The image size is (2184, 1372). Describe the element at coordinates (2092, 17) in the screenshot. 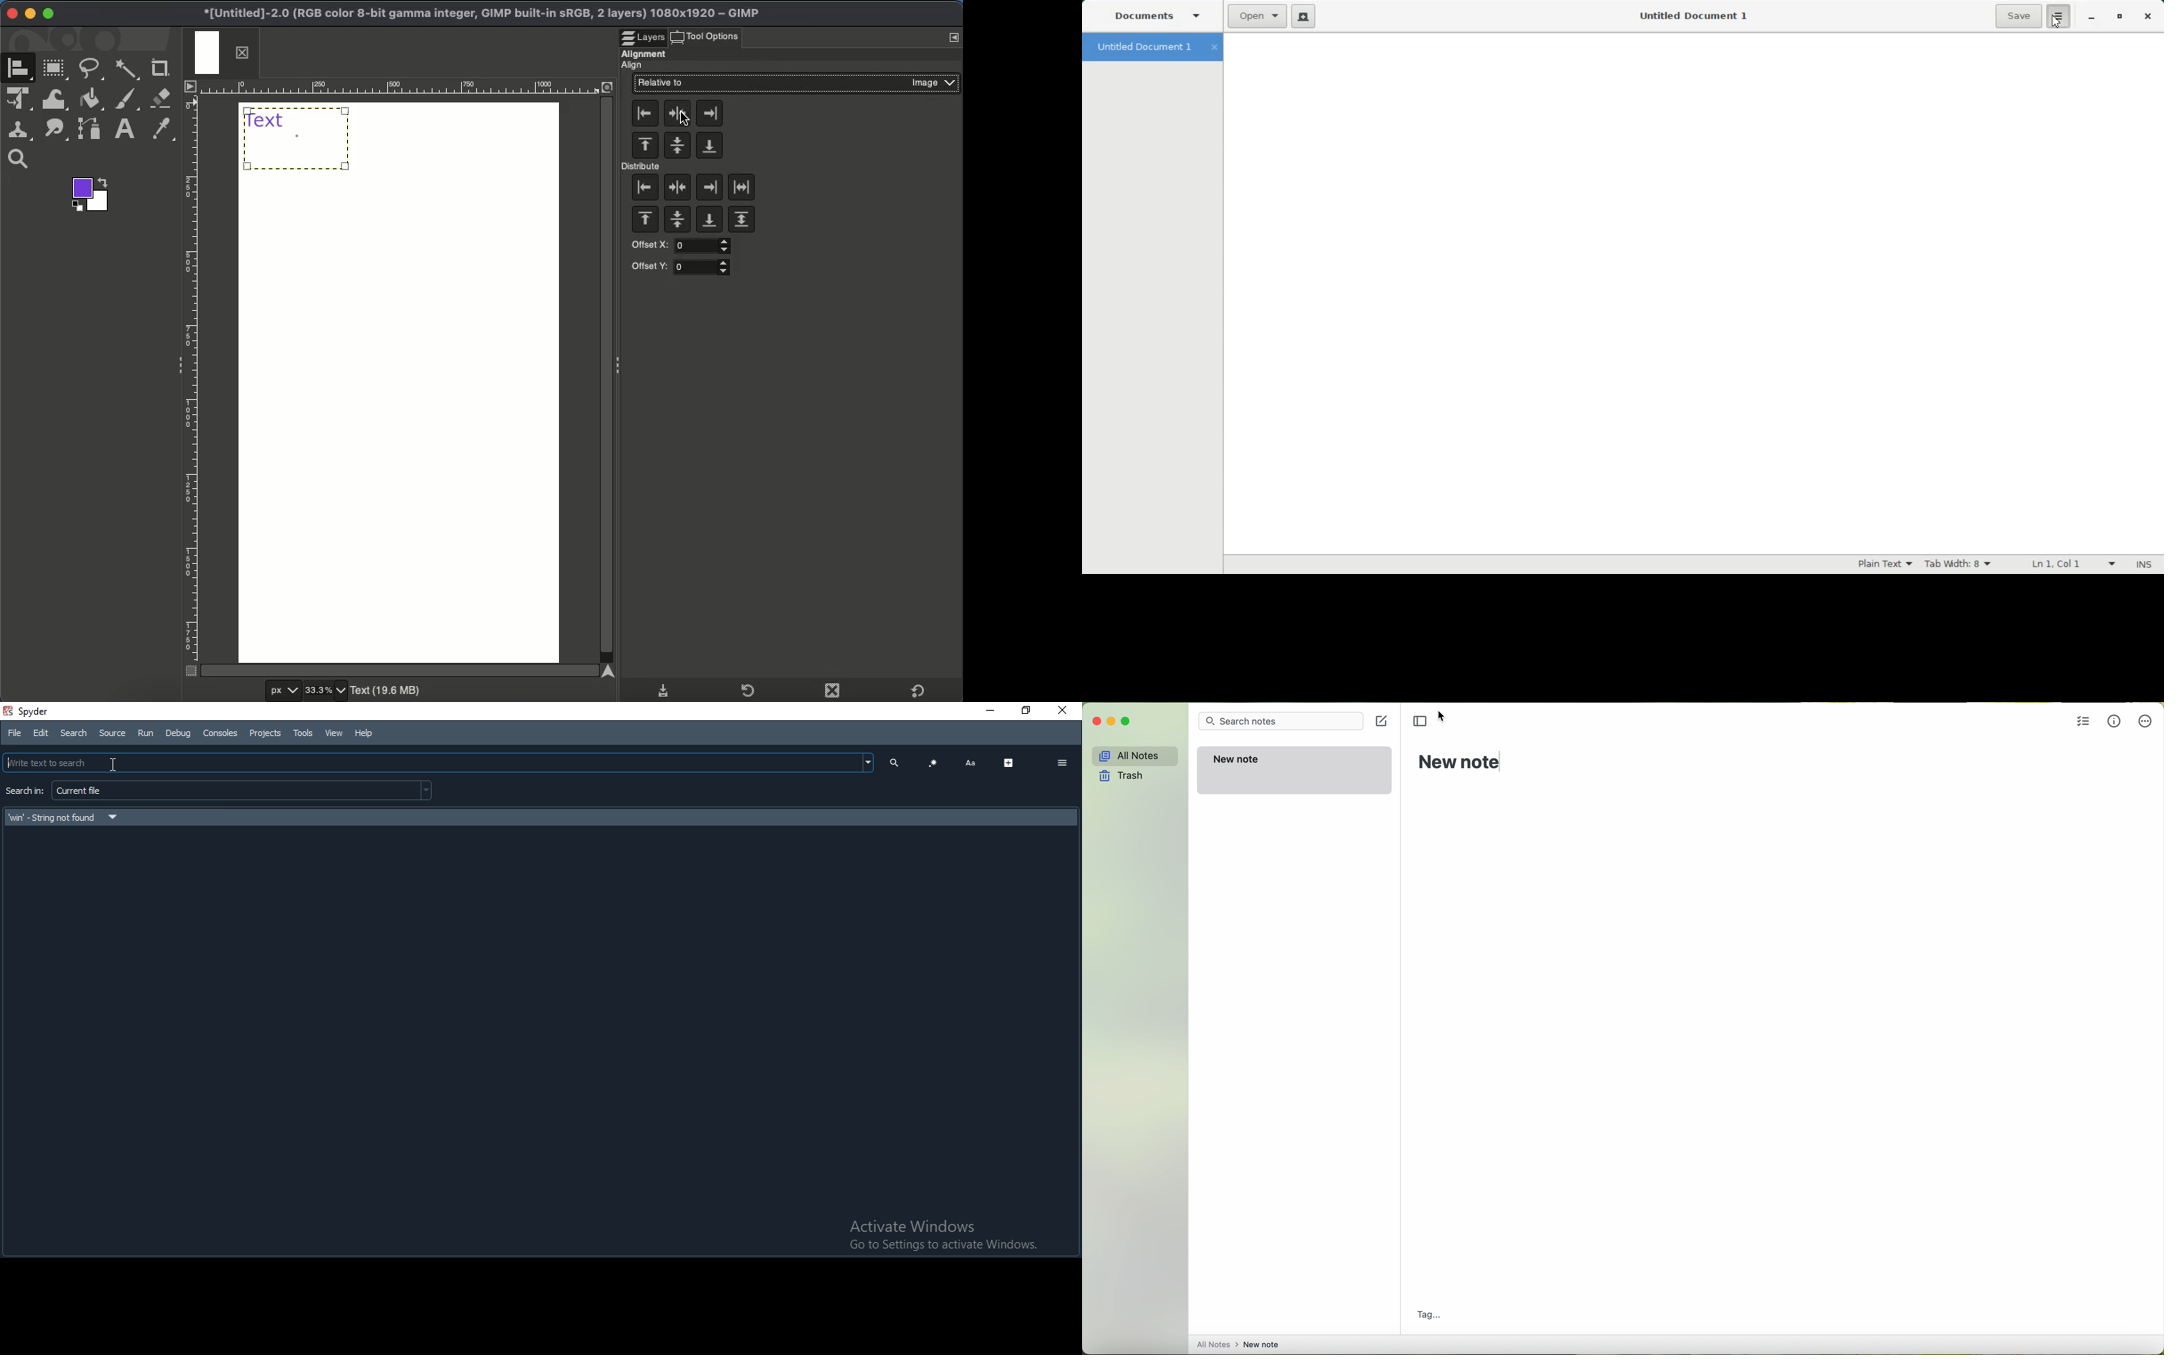

I see `Minimize` at that location.